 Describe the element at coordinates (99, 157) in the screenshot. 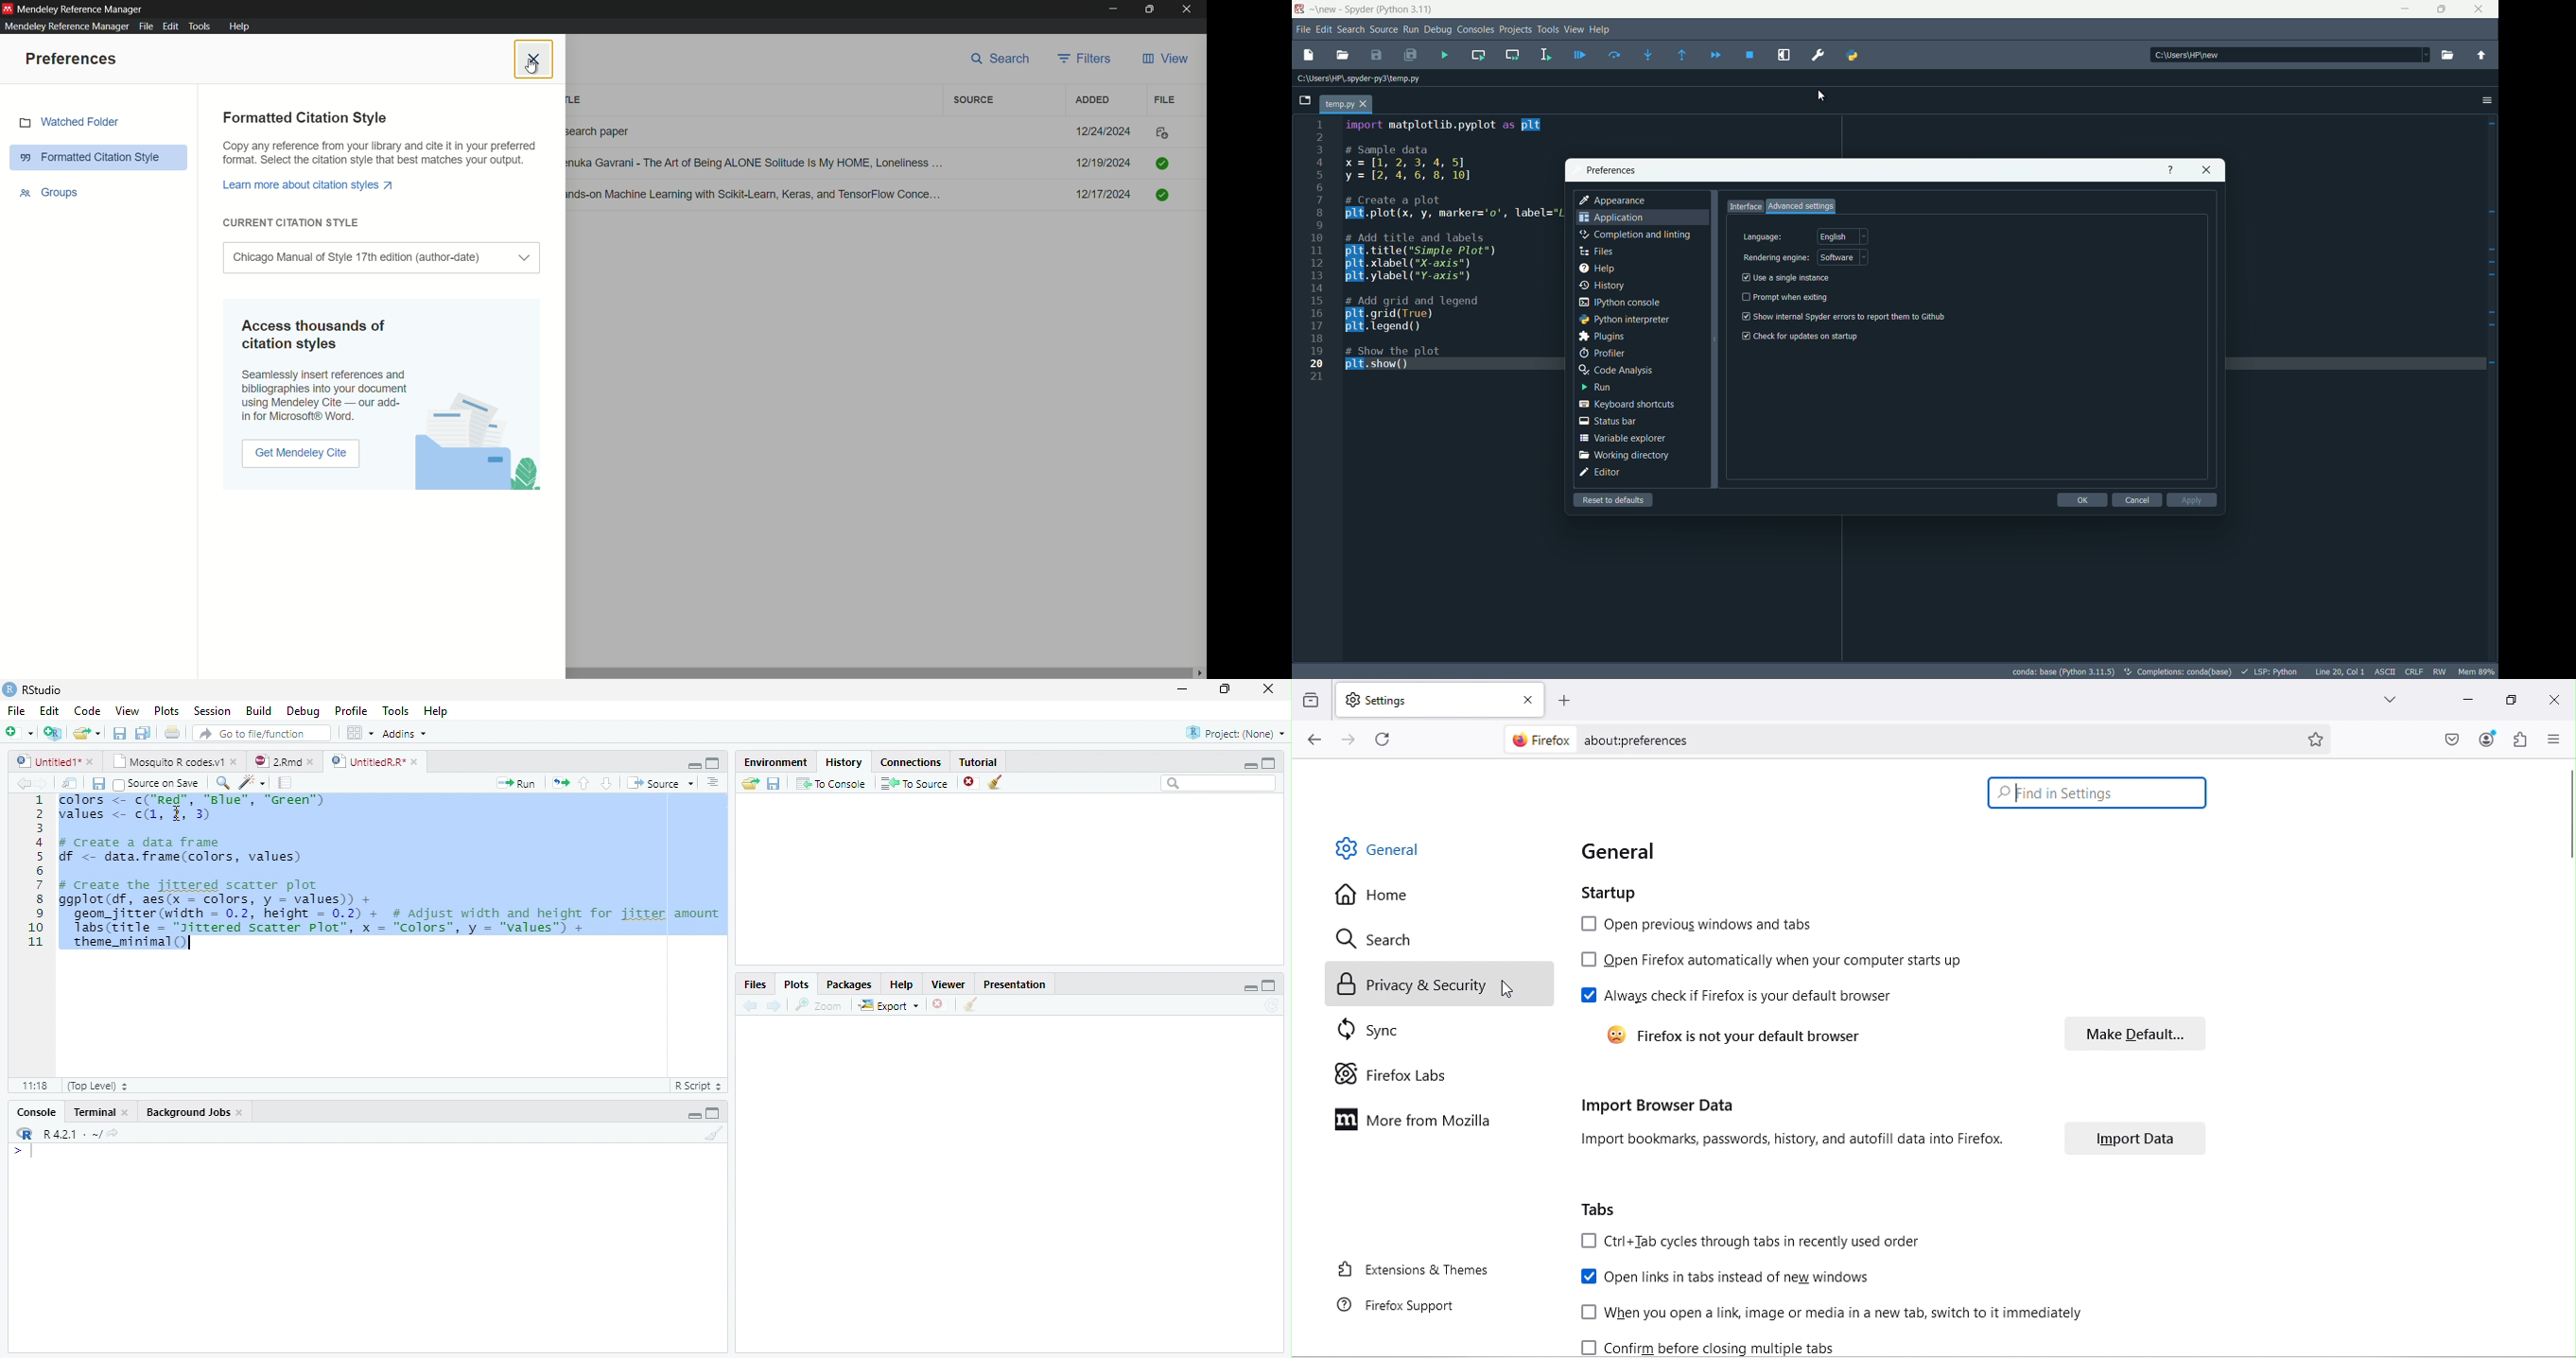

I see `formatted citation style` at that location.